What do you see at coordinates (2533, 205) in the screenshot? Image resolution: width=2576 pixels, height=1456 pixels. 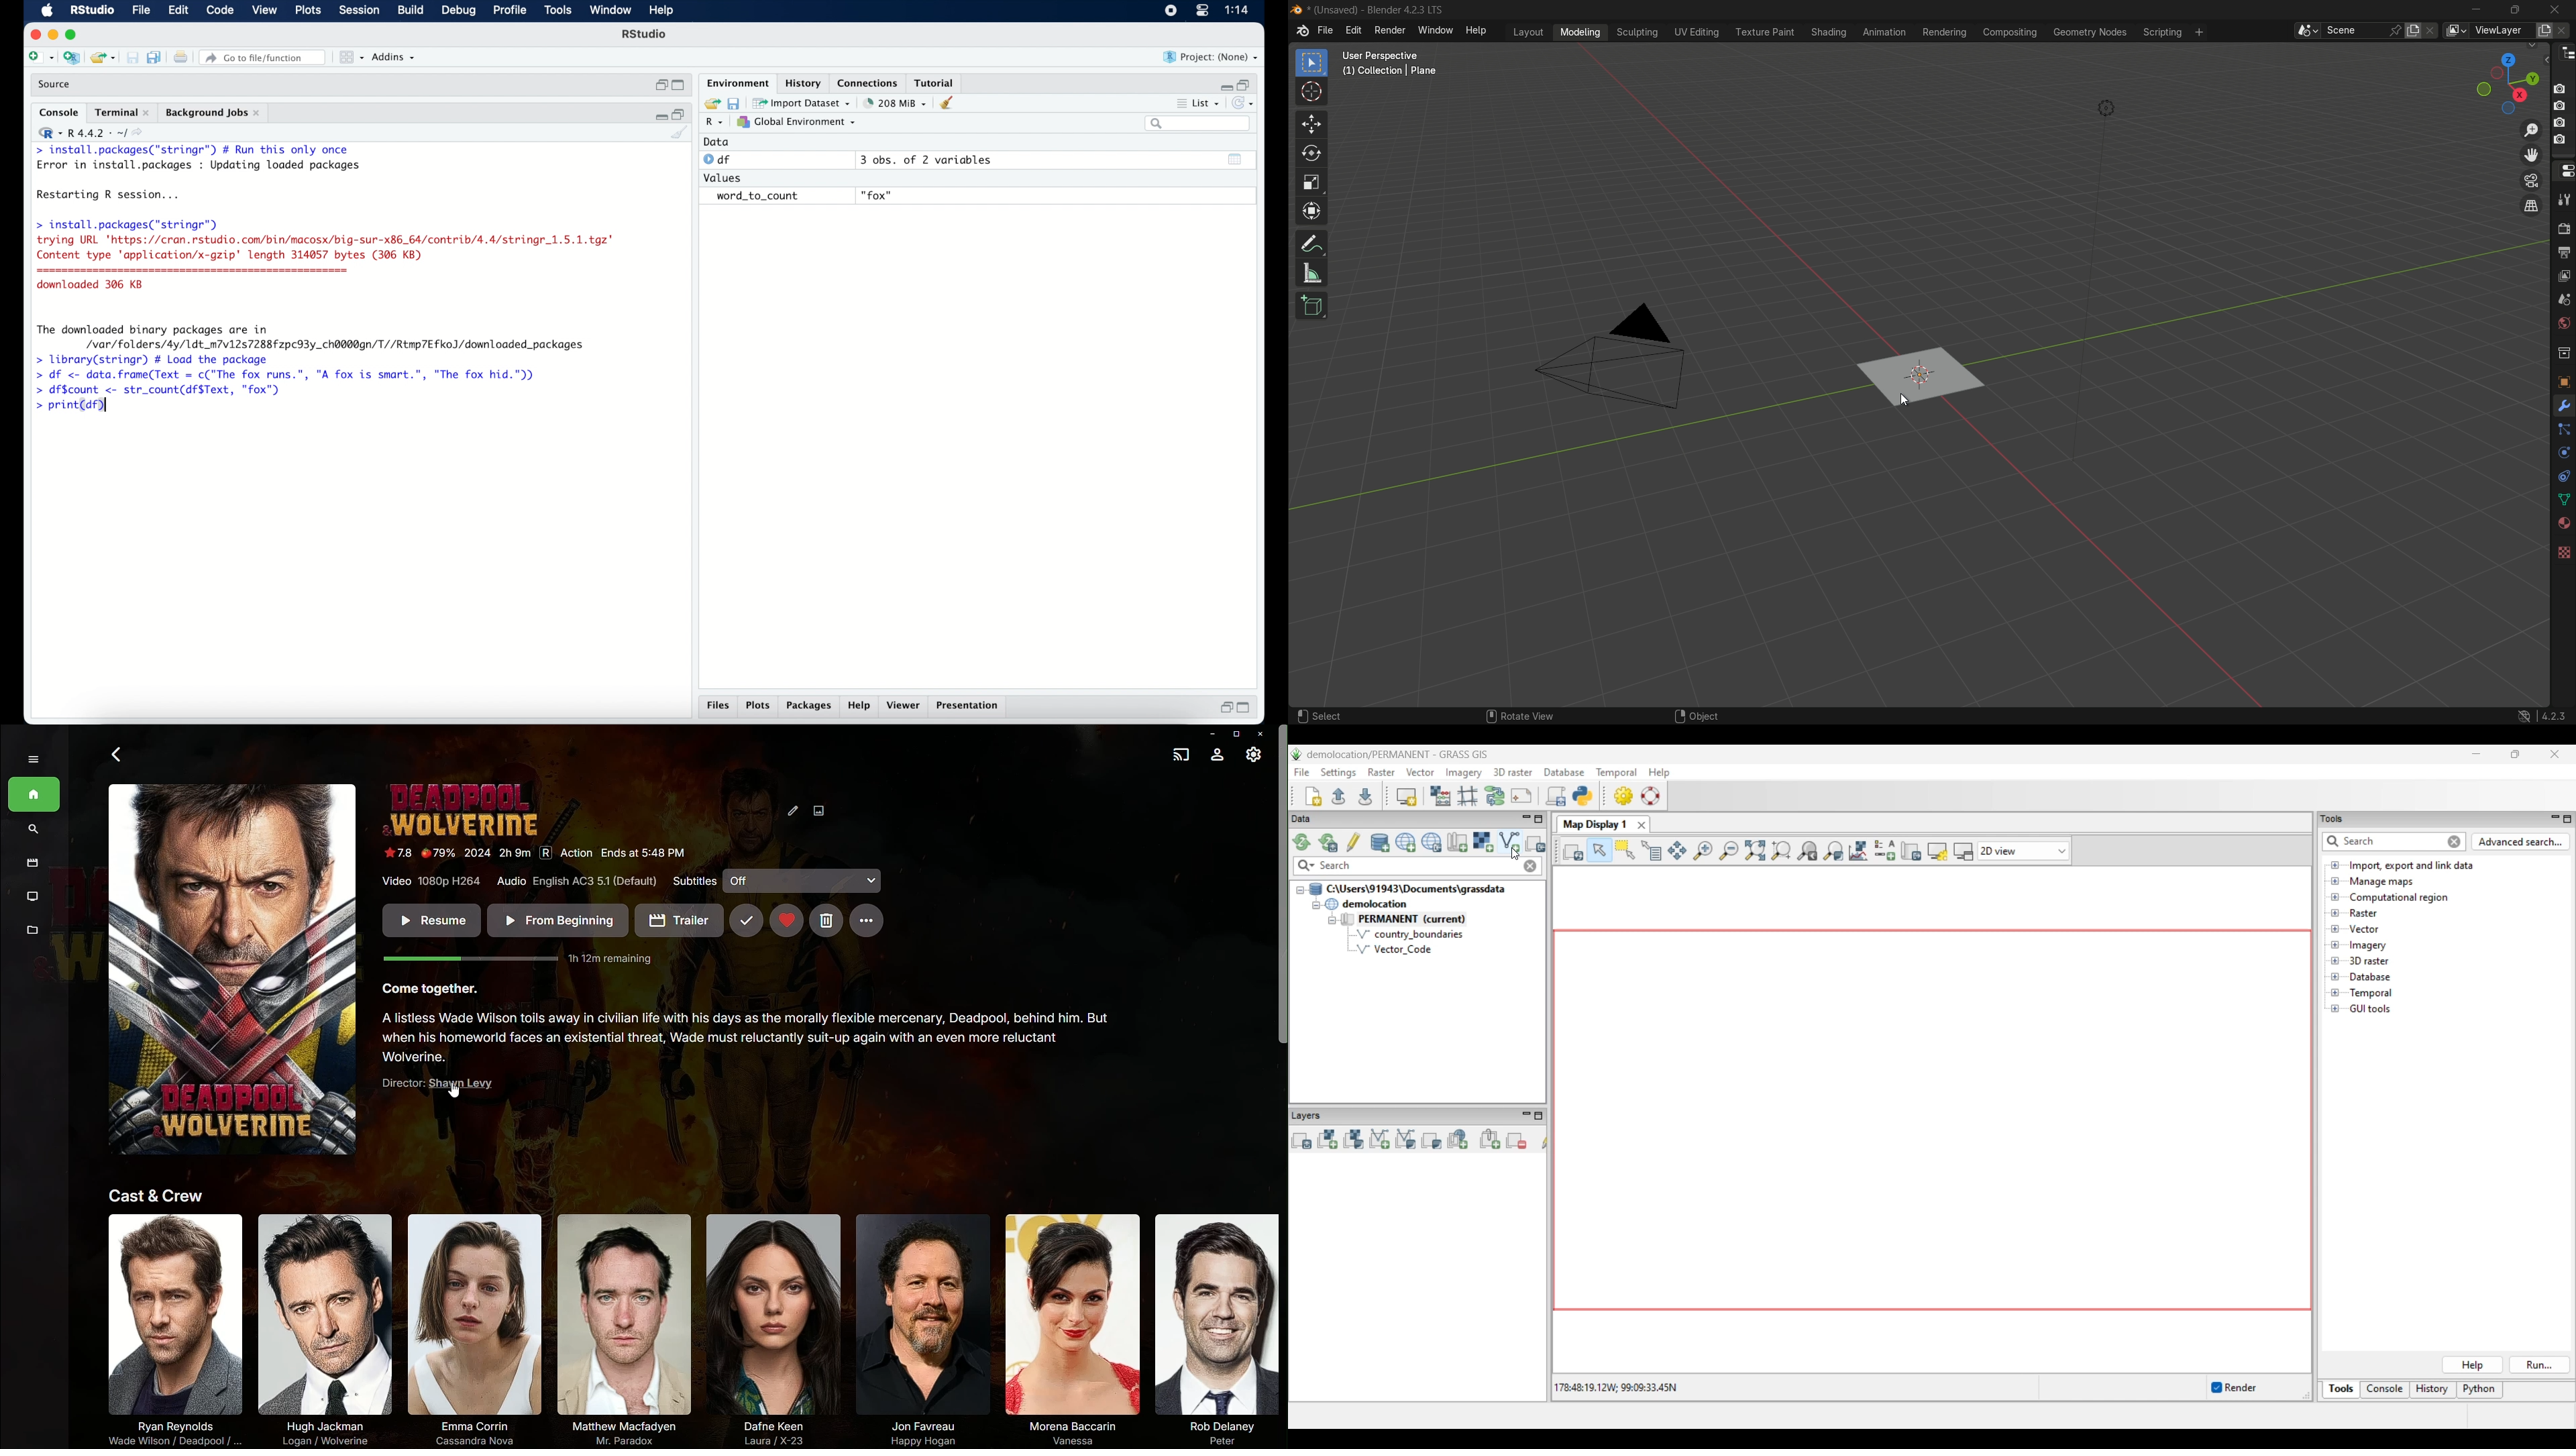 I see `switch the current view` at bounding box center [2533, 205].